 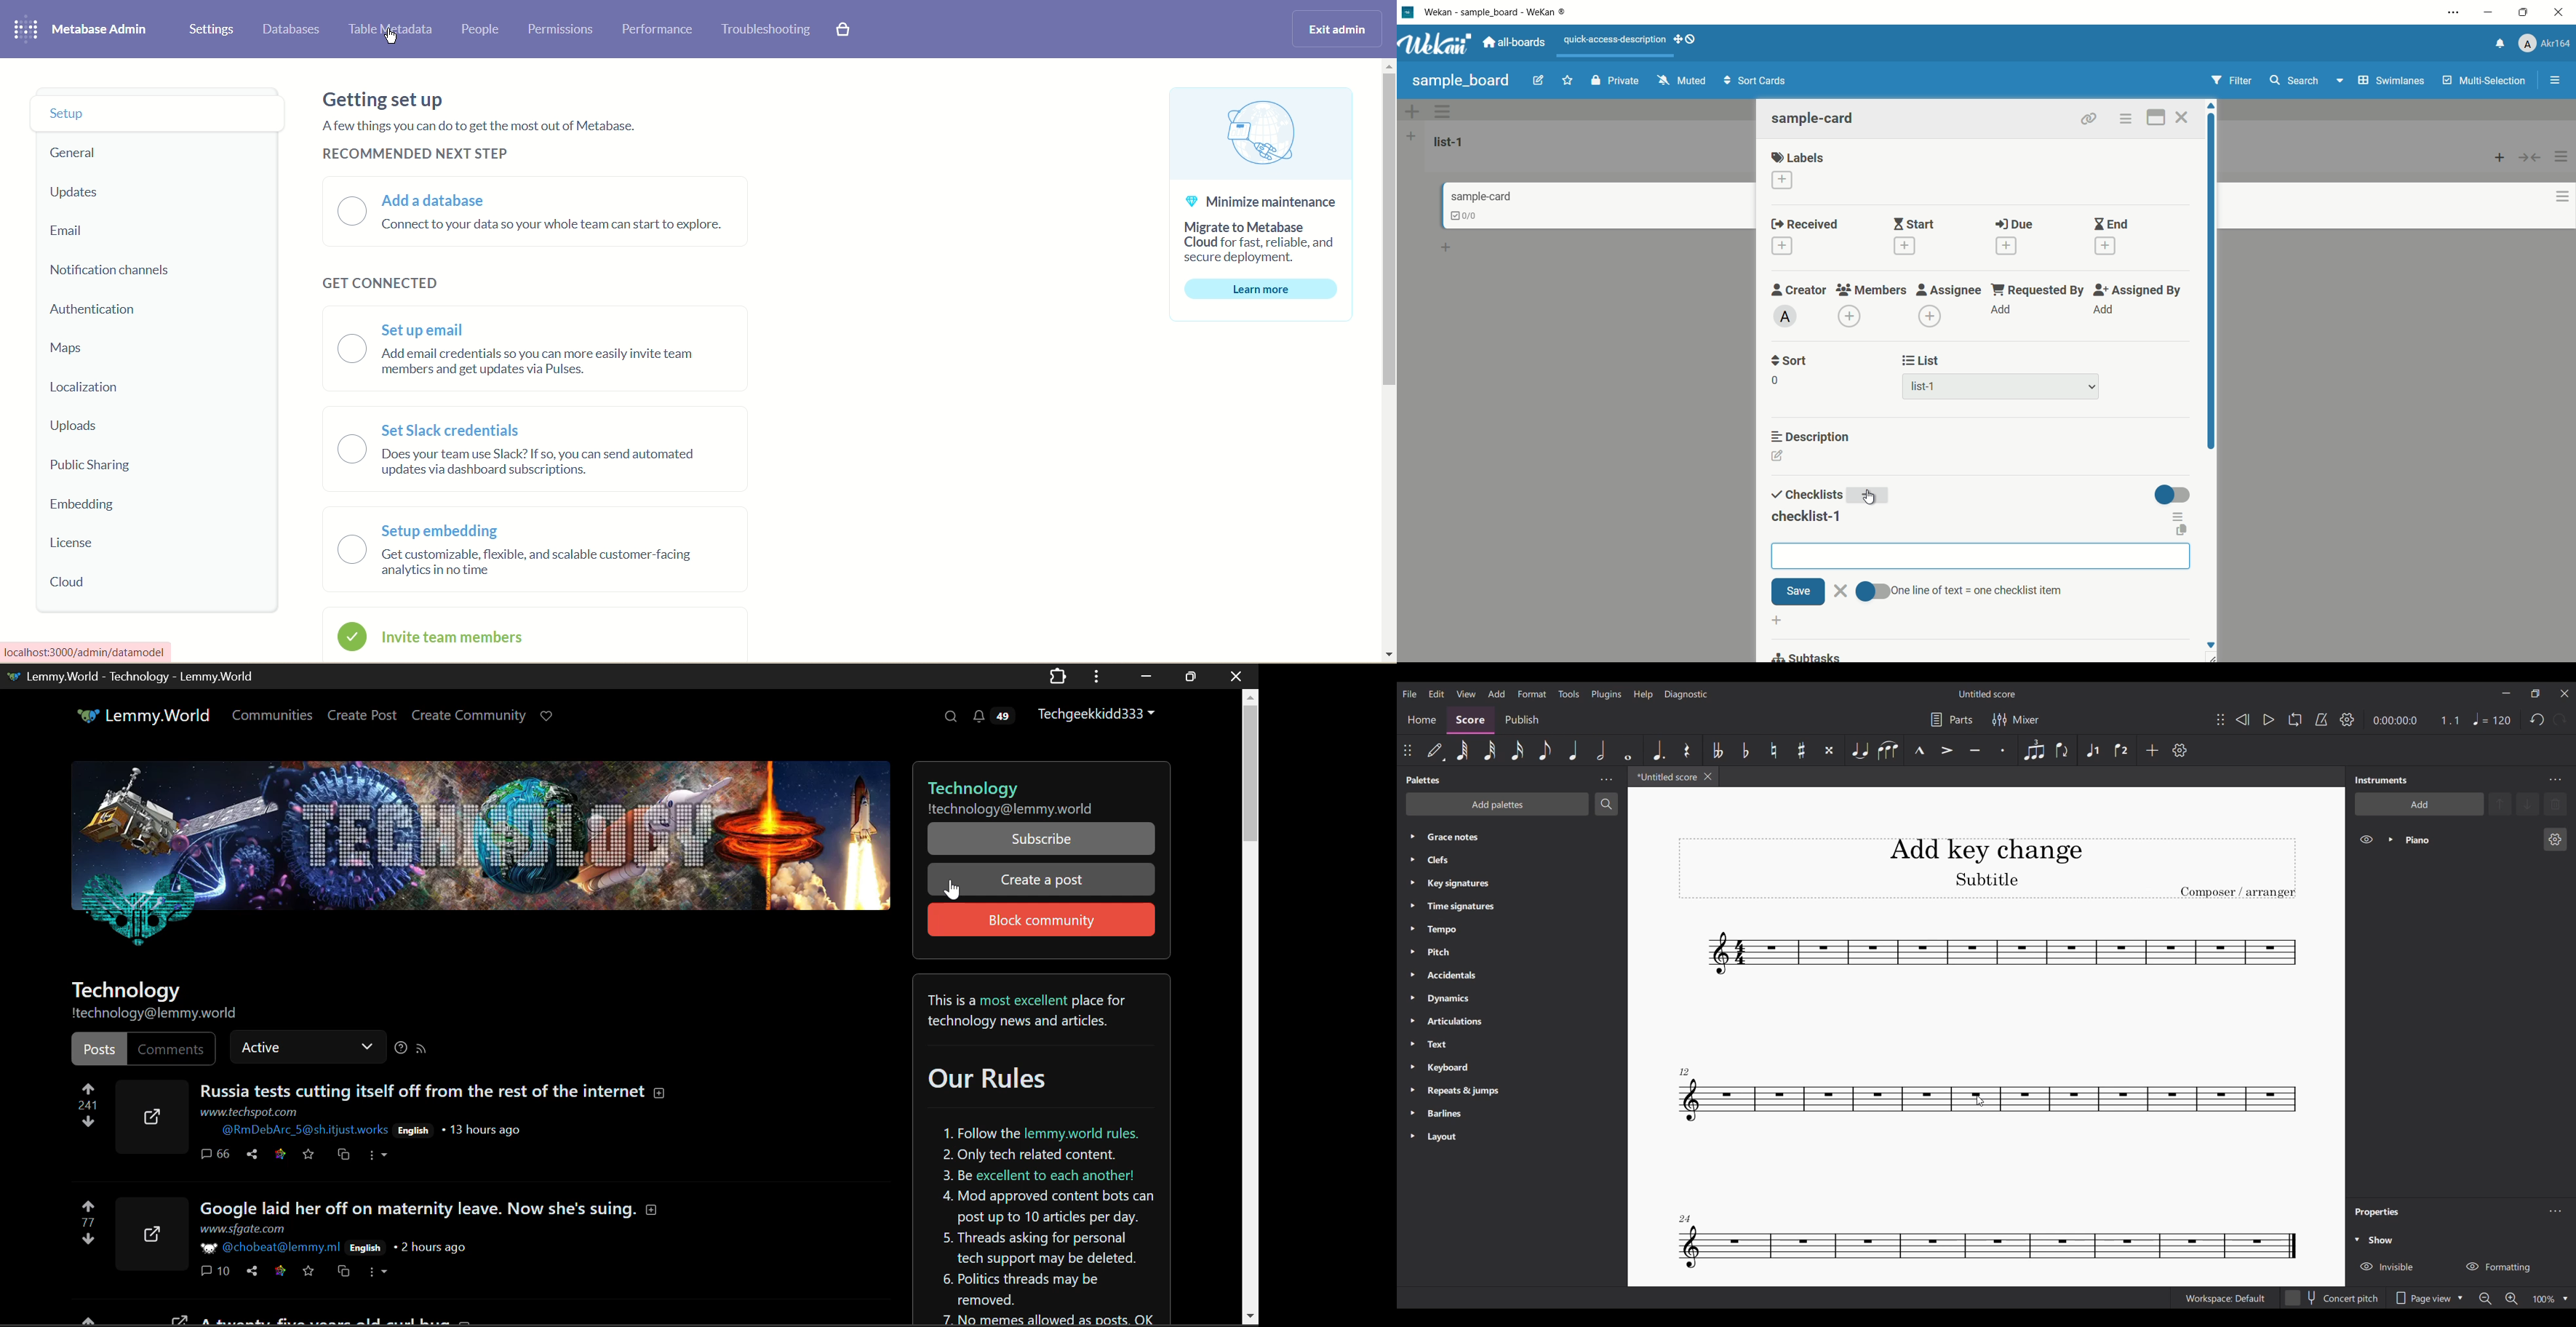 I want to click on Mixer, so click(x=2015, y=719).